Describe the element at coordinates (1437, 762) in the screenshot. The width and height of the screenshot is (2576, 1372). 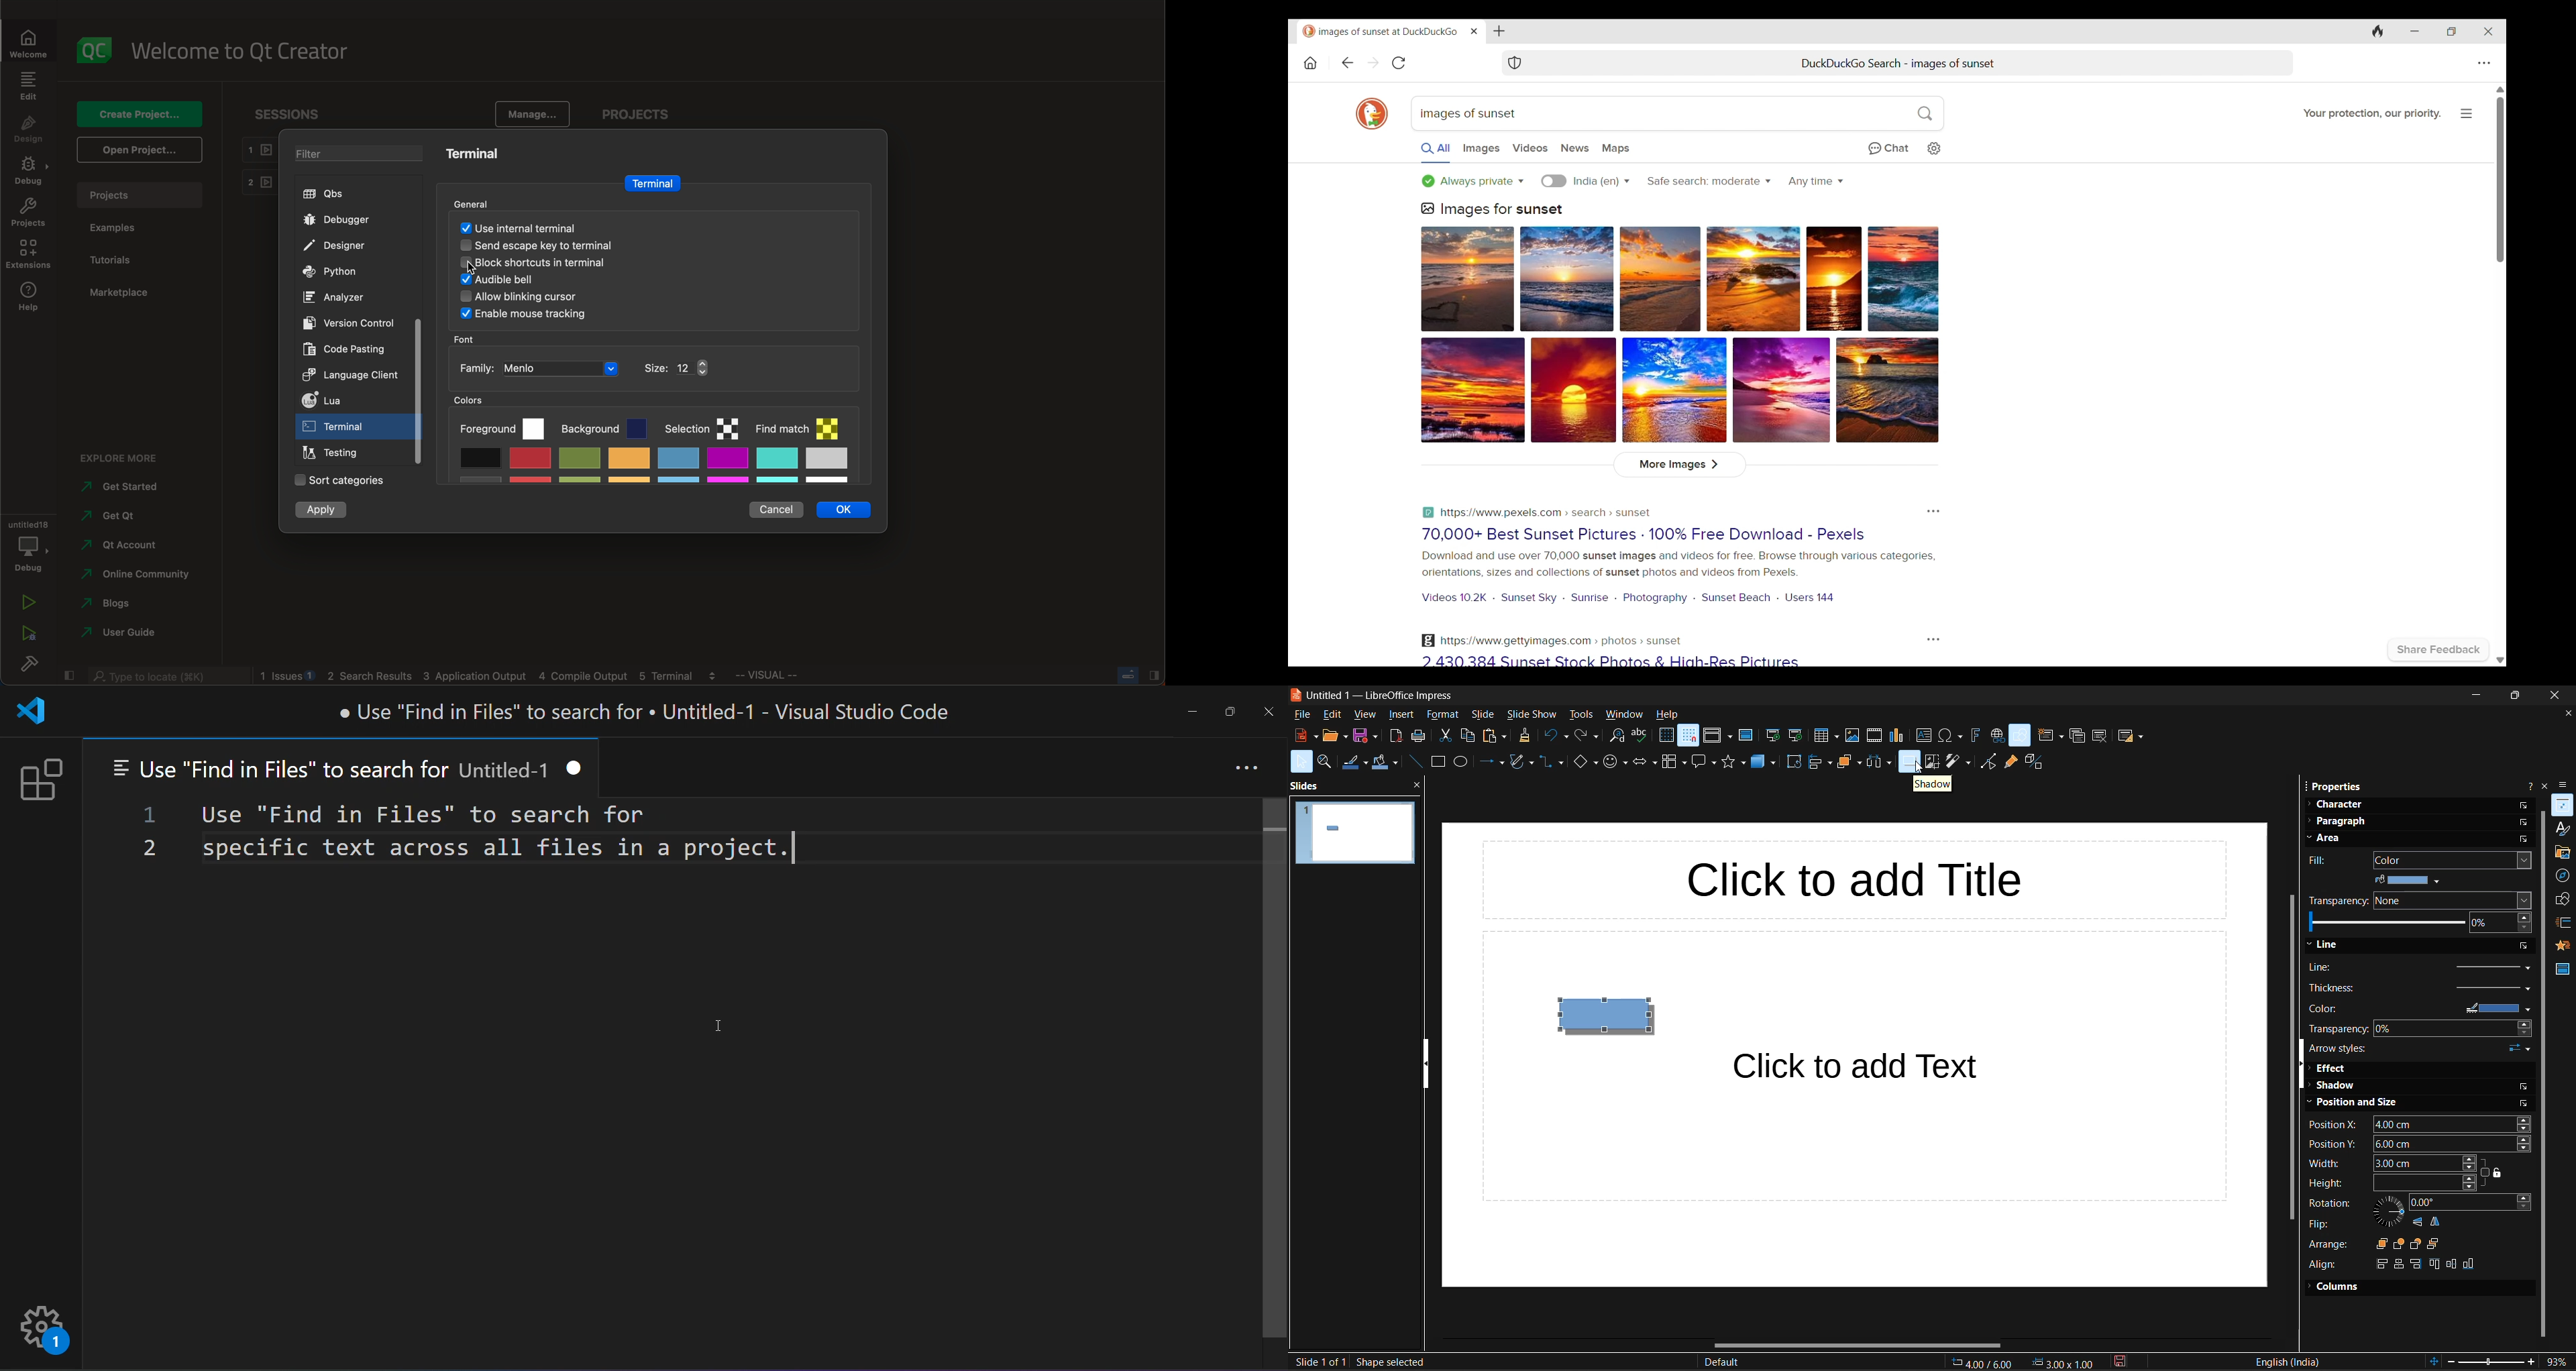
I see `rectangle` at that location.